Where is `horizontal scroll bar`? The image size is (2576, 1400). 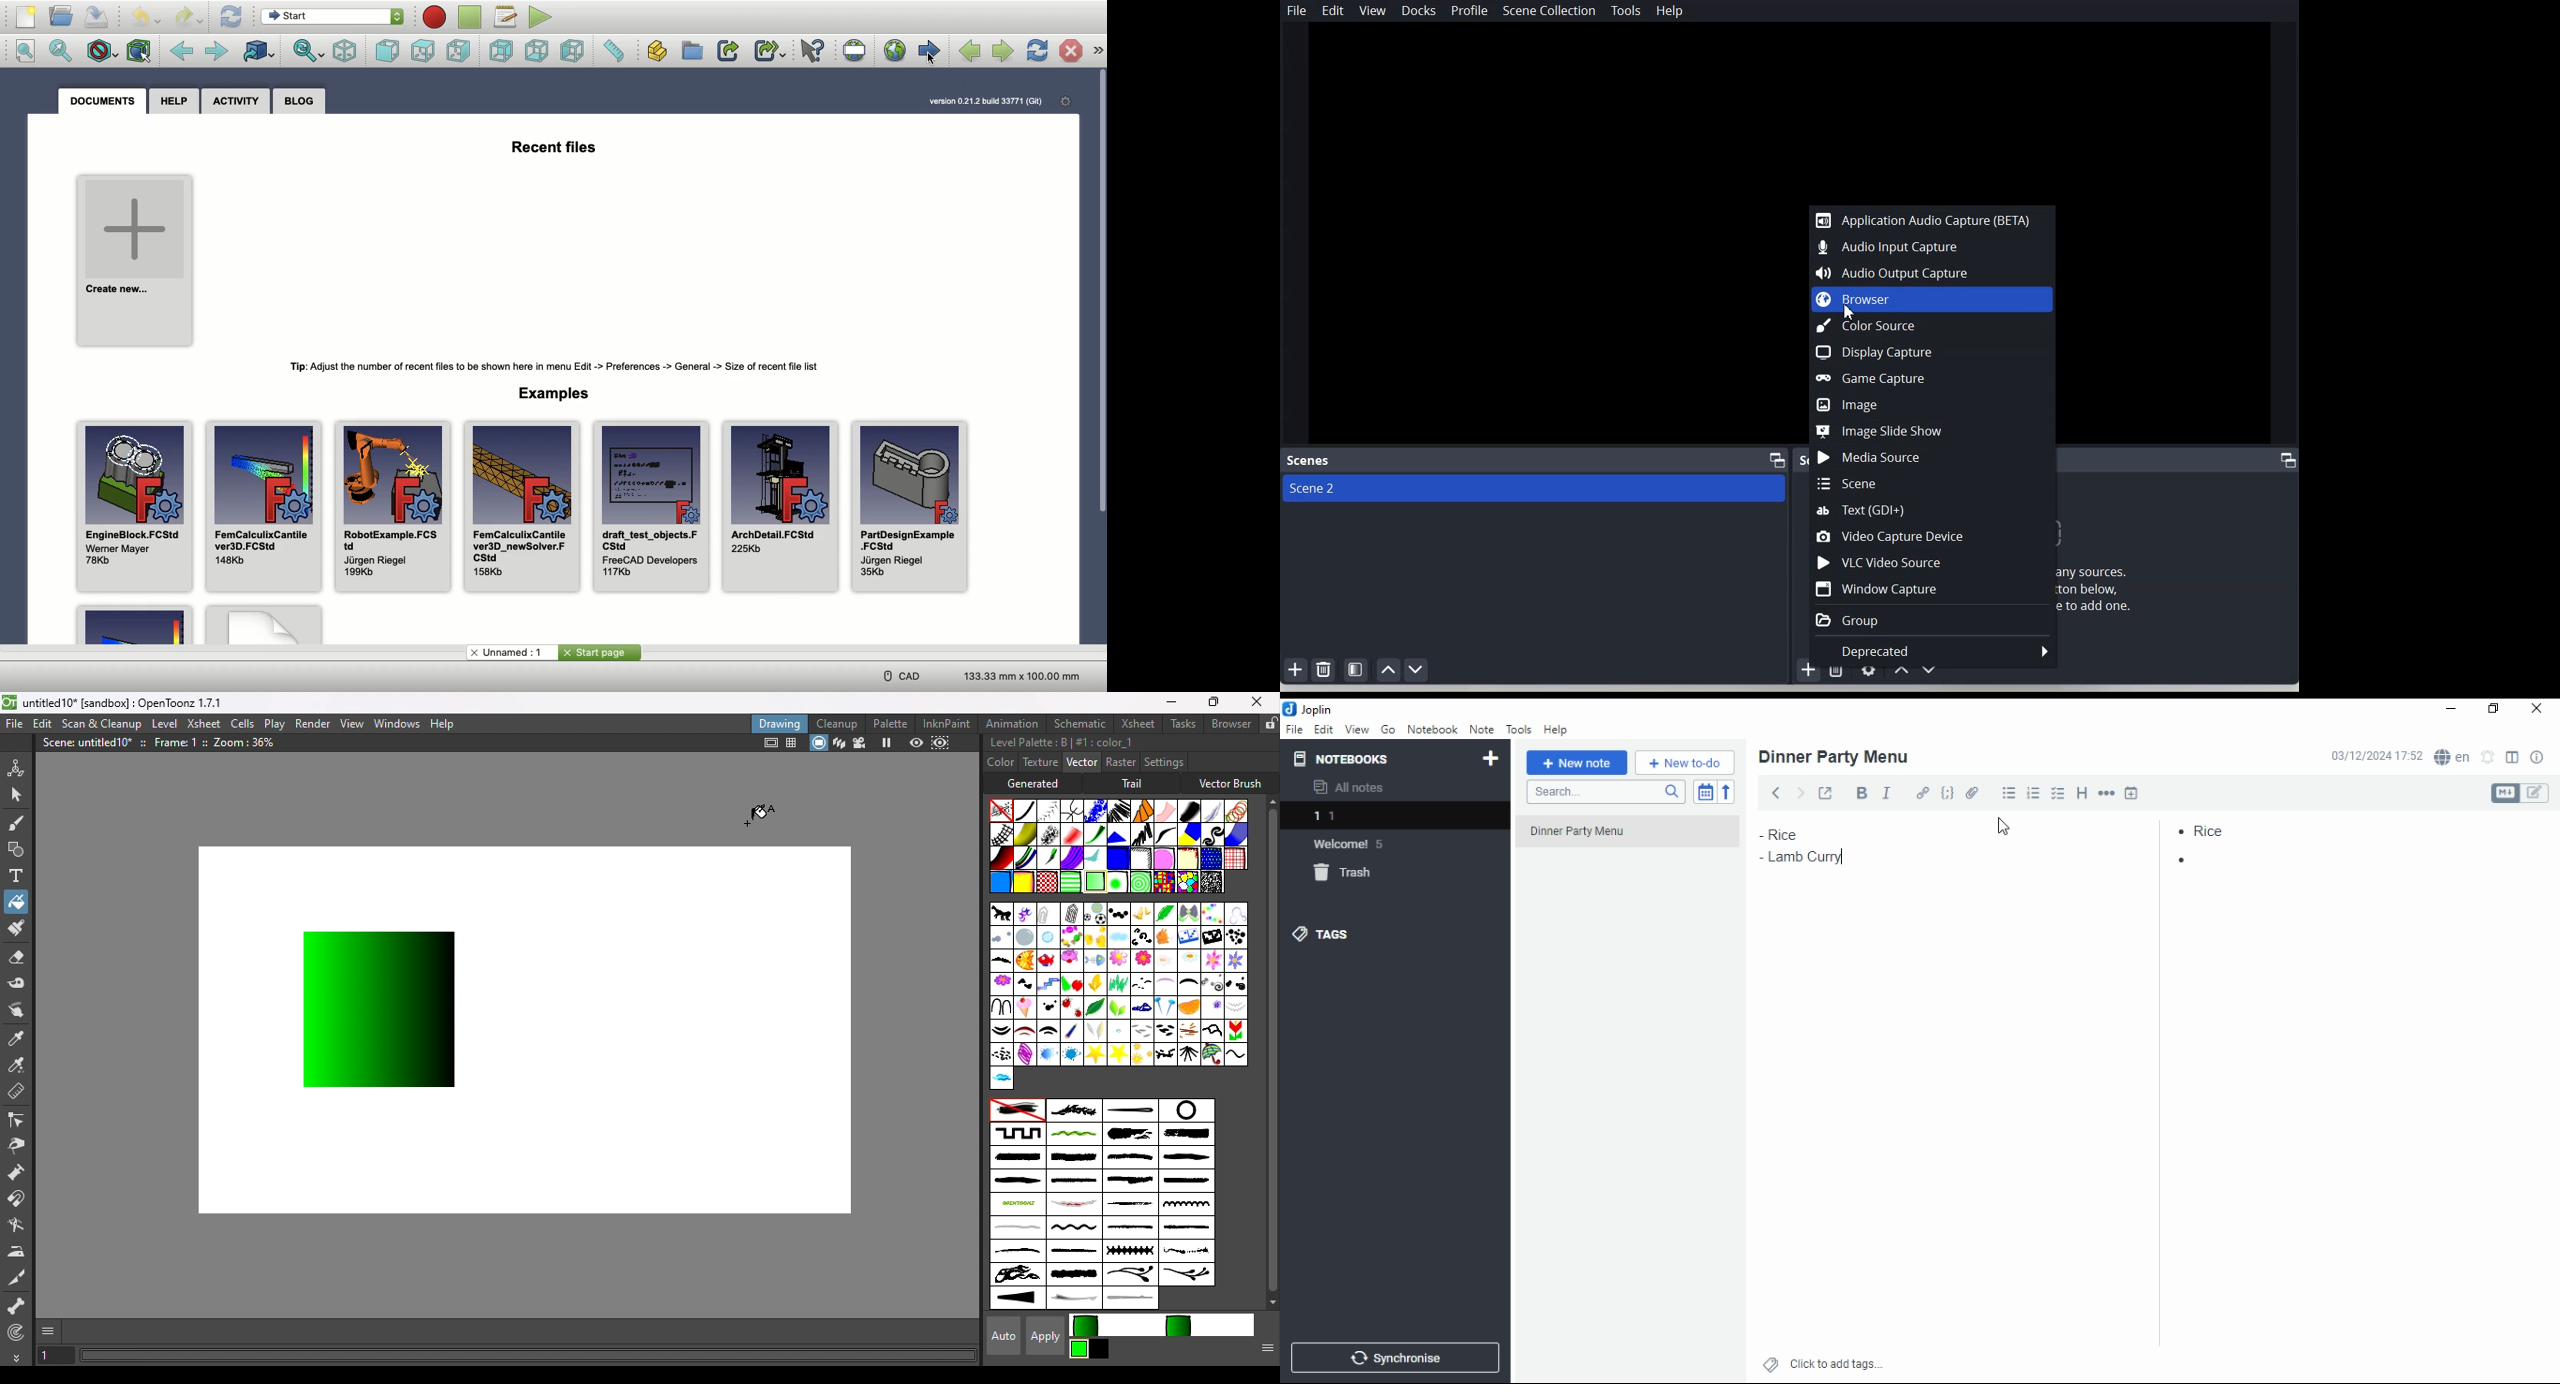 horizontal scroll bar is located at coordinates (528, 1356).